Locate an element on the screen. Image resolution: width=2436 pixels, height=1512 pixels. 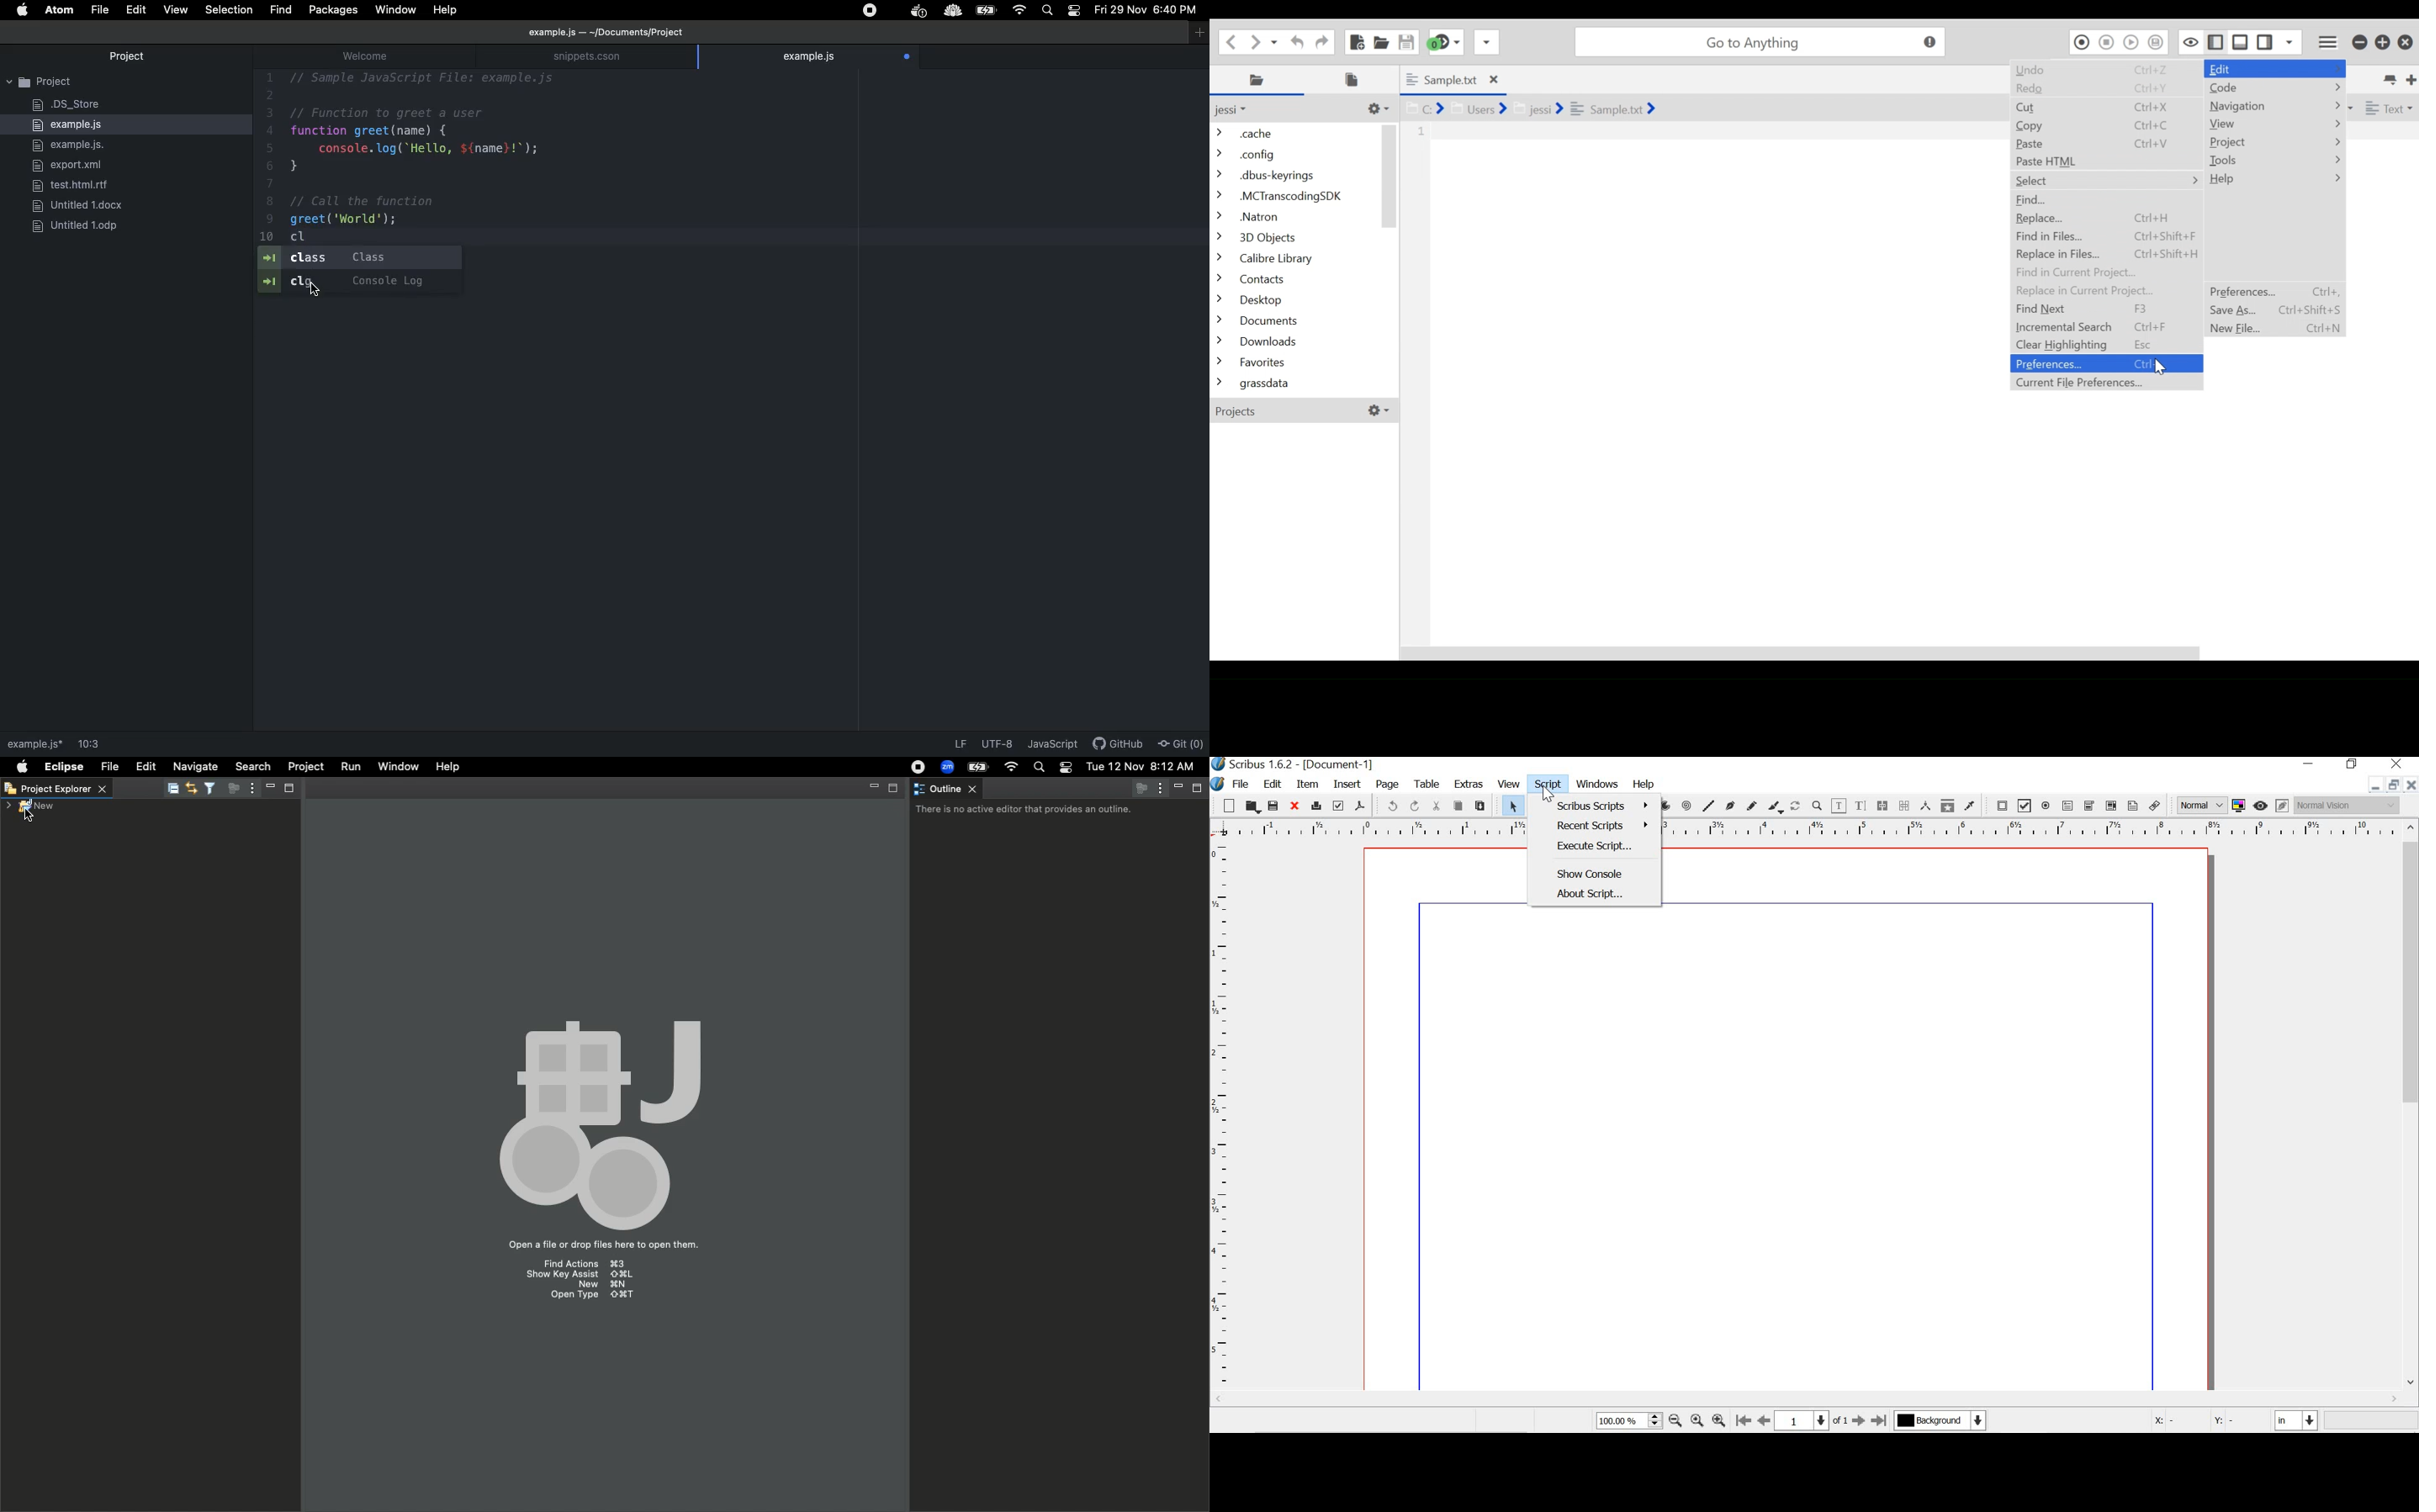
view is located at coordinates (1509, 783).